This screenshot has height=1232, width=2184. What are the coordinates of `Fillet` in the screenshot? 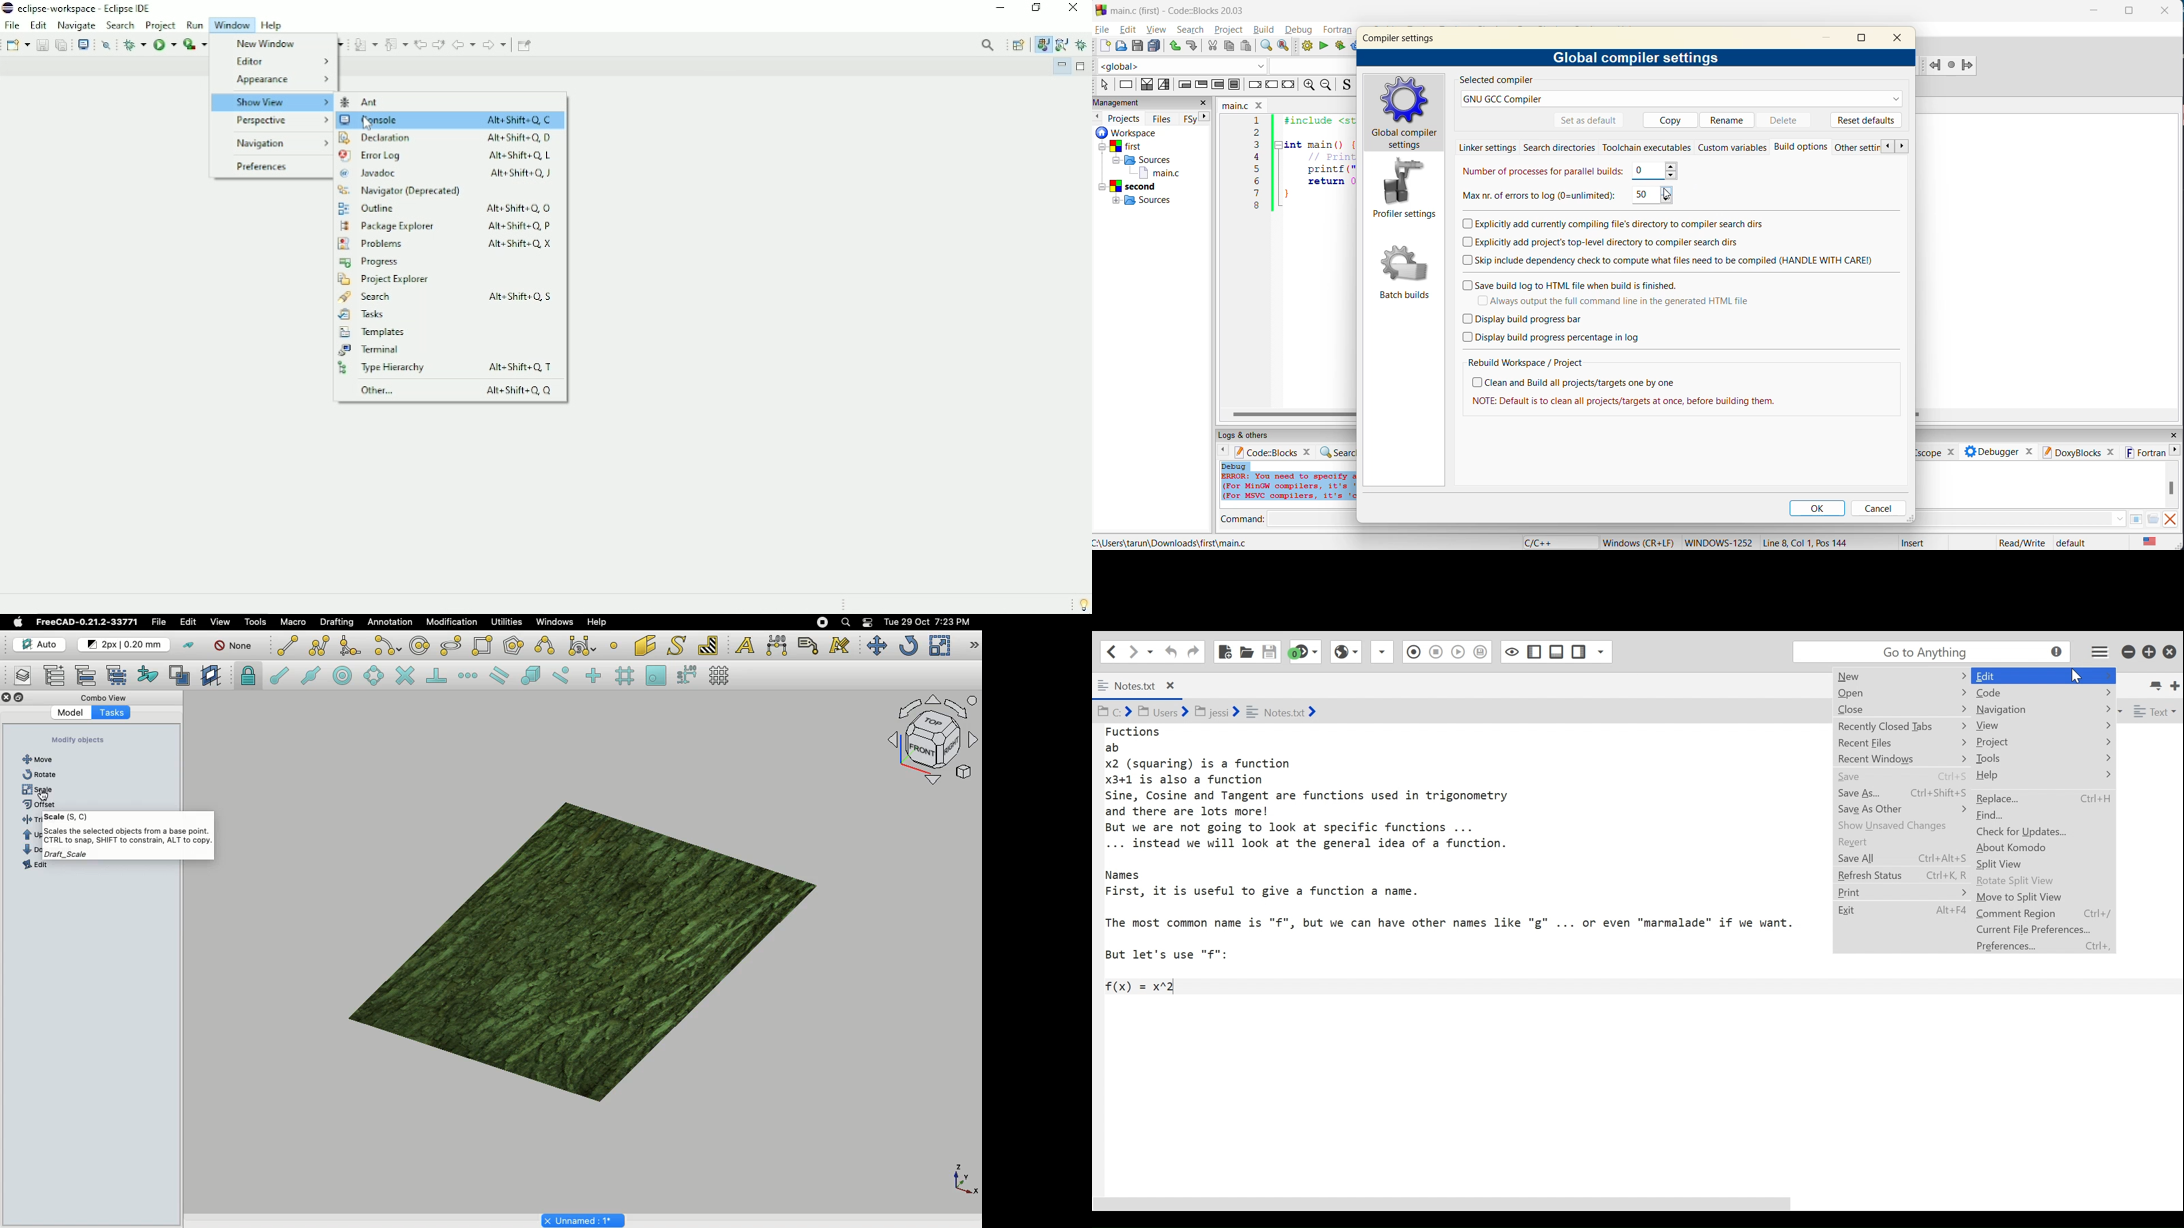 It's located at (350, 646).